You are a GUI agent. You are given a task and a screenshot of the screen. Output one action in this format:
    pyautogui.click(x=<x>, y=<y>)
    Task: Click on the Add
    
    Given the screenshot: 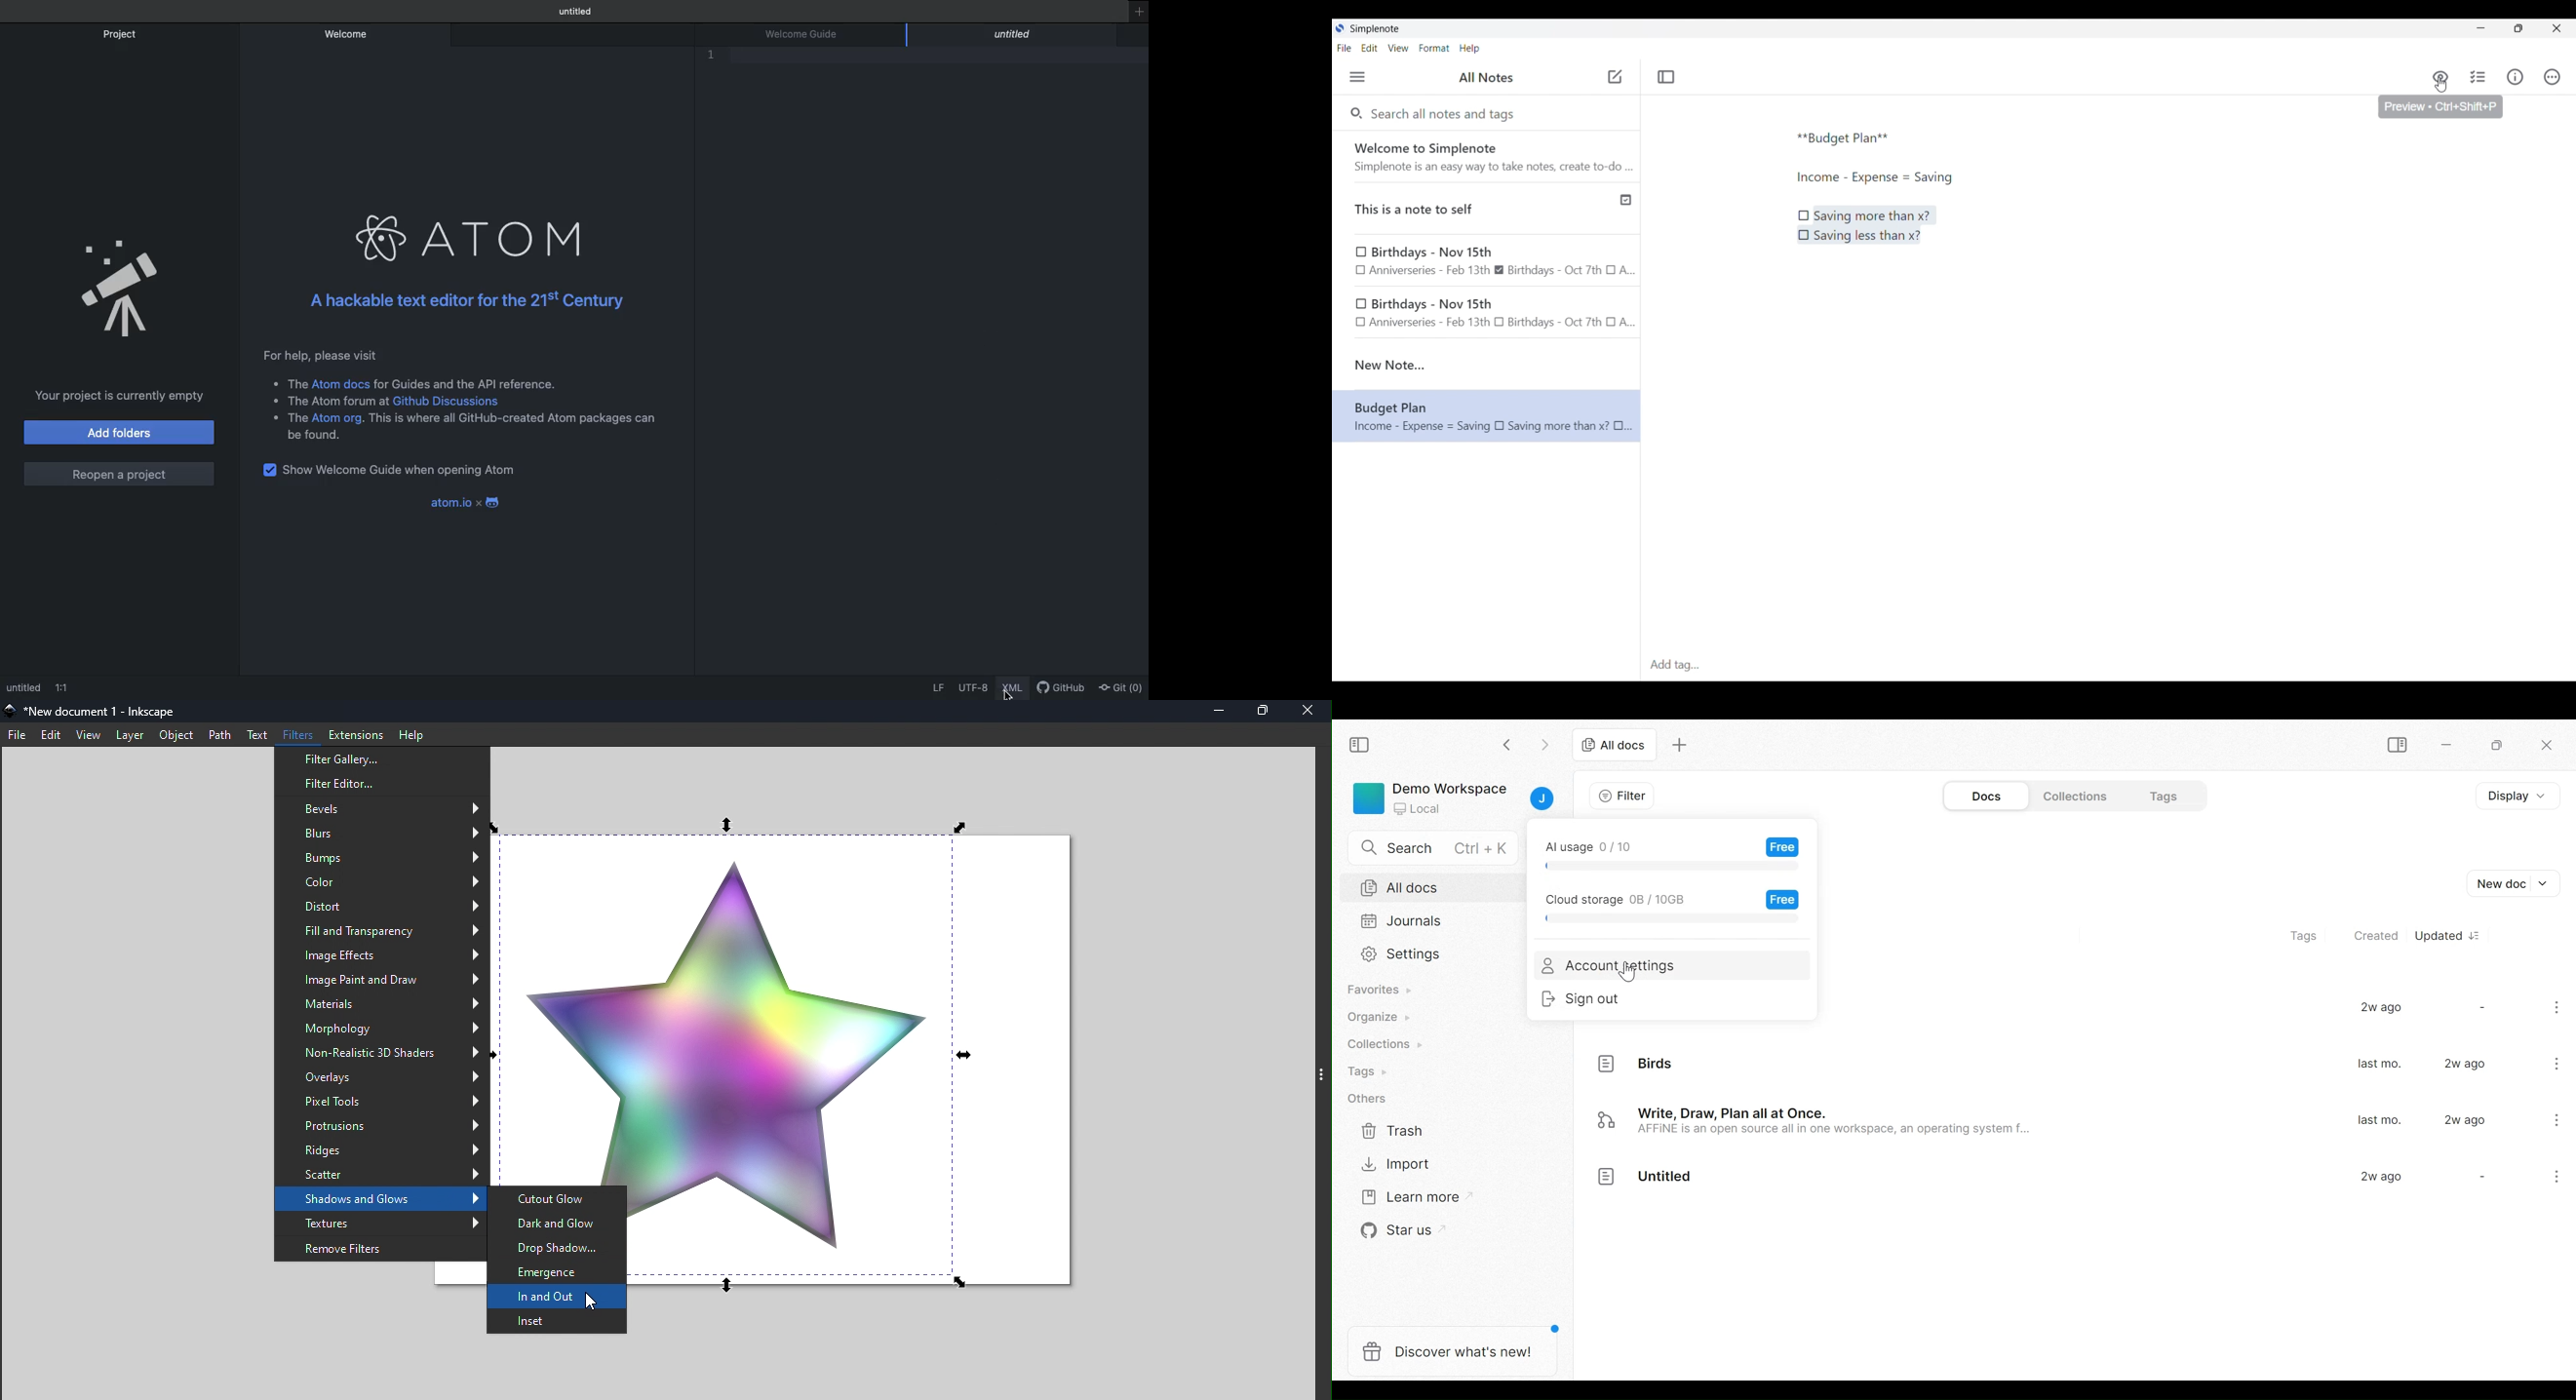 What is the action you would take?
    pyautogui.click(x=1681, y=747)
    